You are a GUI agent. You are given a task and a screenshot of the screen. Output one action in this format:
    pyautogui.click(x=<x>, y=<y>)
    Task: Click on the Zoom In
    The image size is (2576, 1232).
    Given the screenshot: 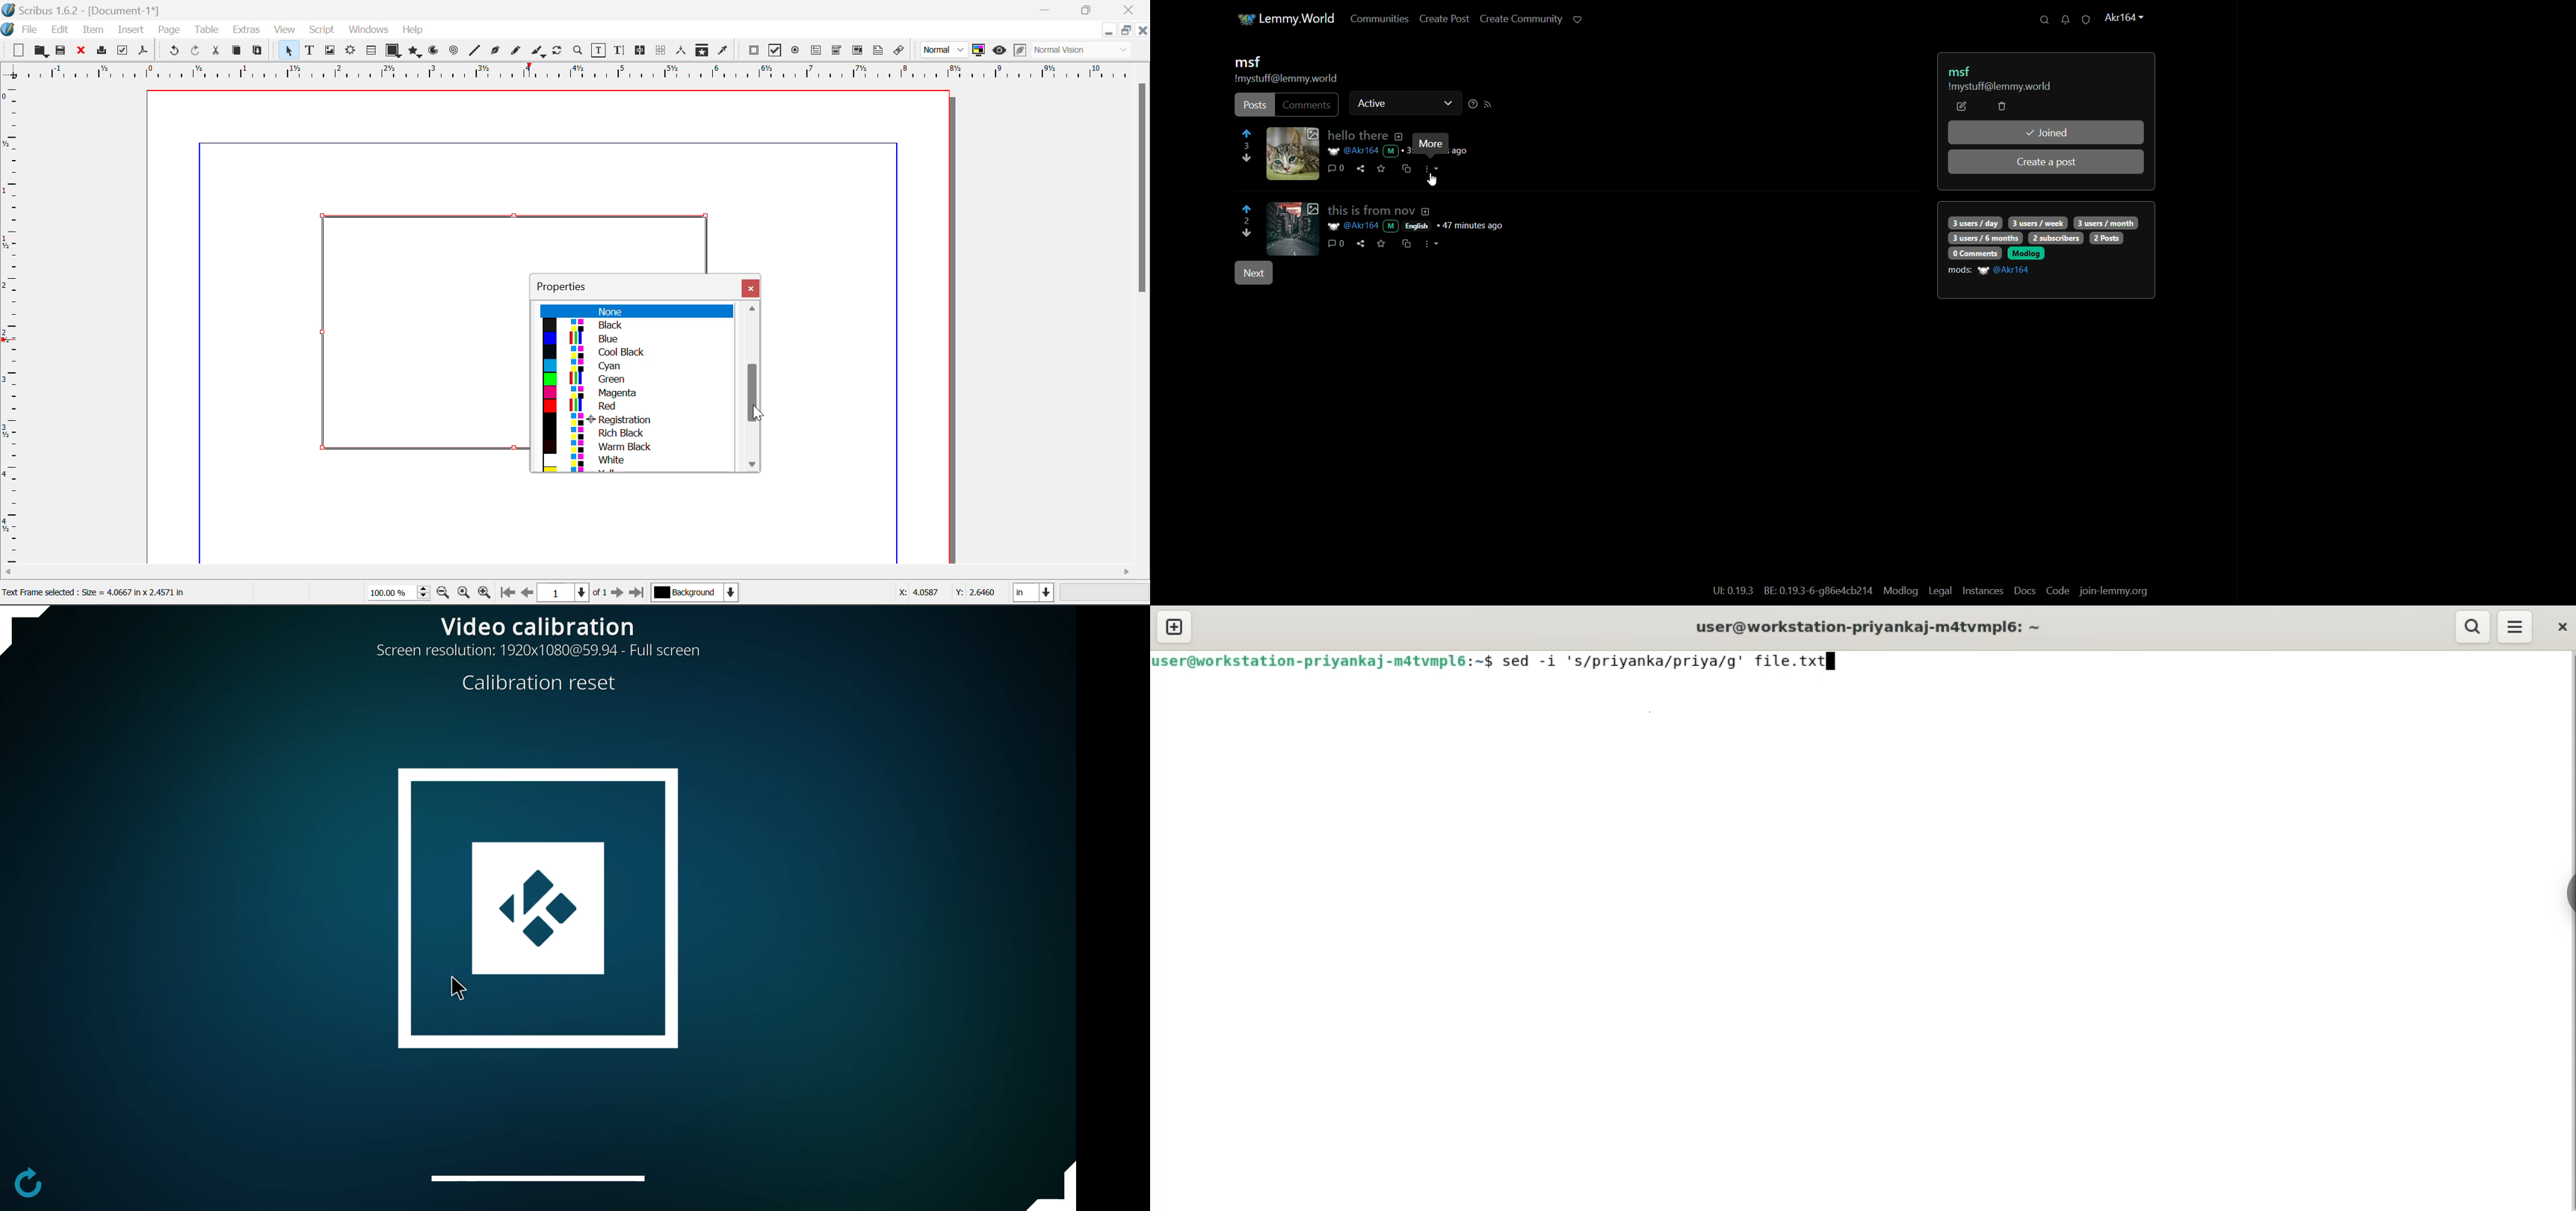 What is the action you would take?
    pyautogui.click(x=485, y=594)
    